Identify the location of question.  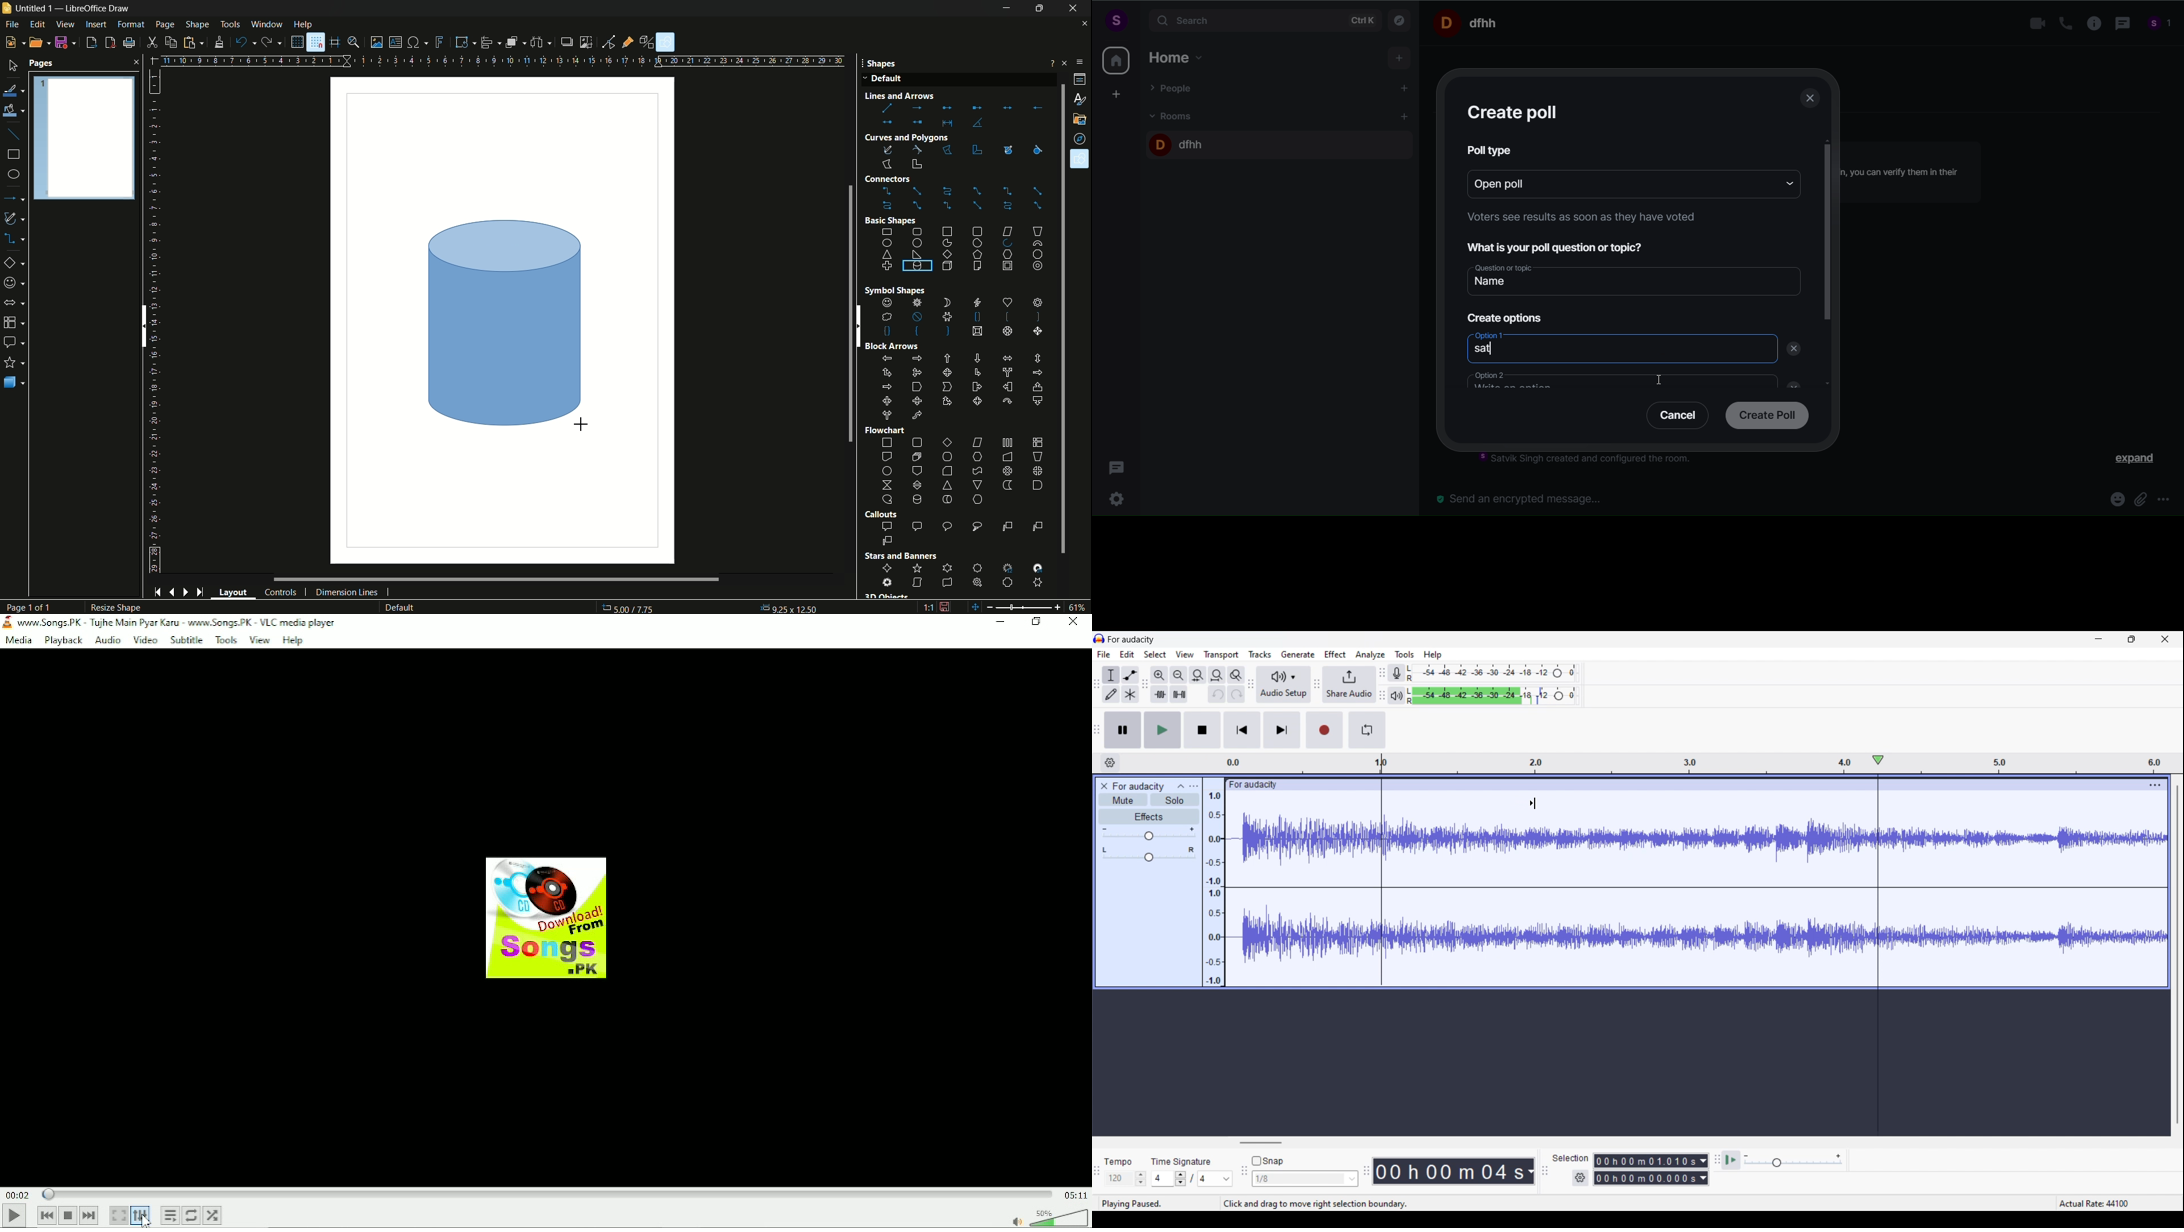
(1563, 246).